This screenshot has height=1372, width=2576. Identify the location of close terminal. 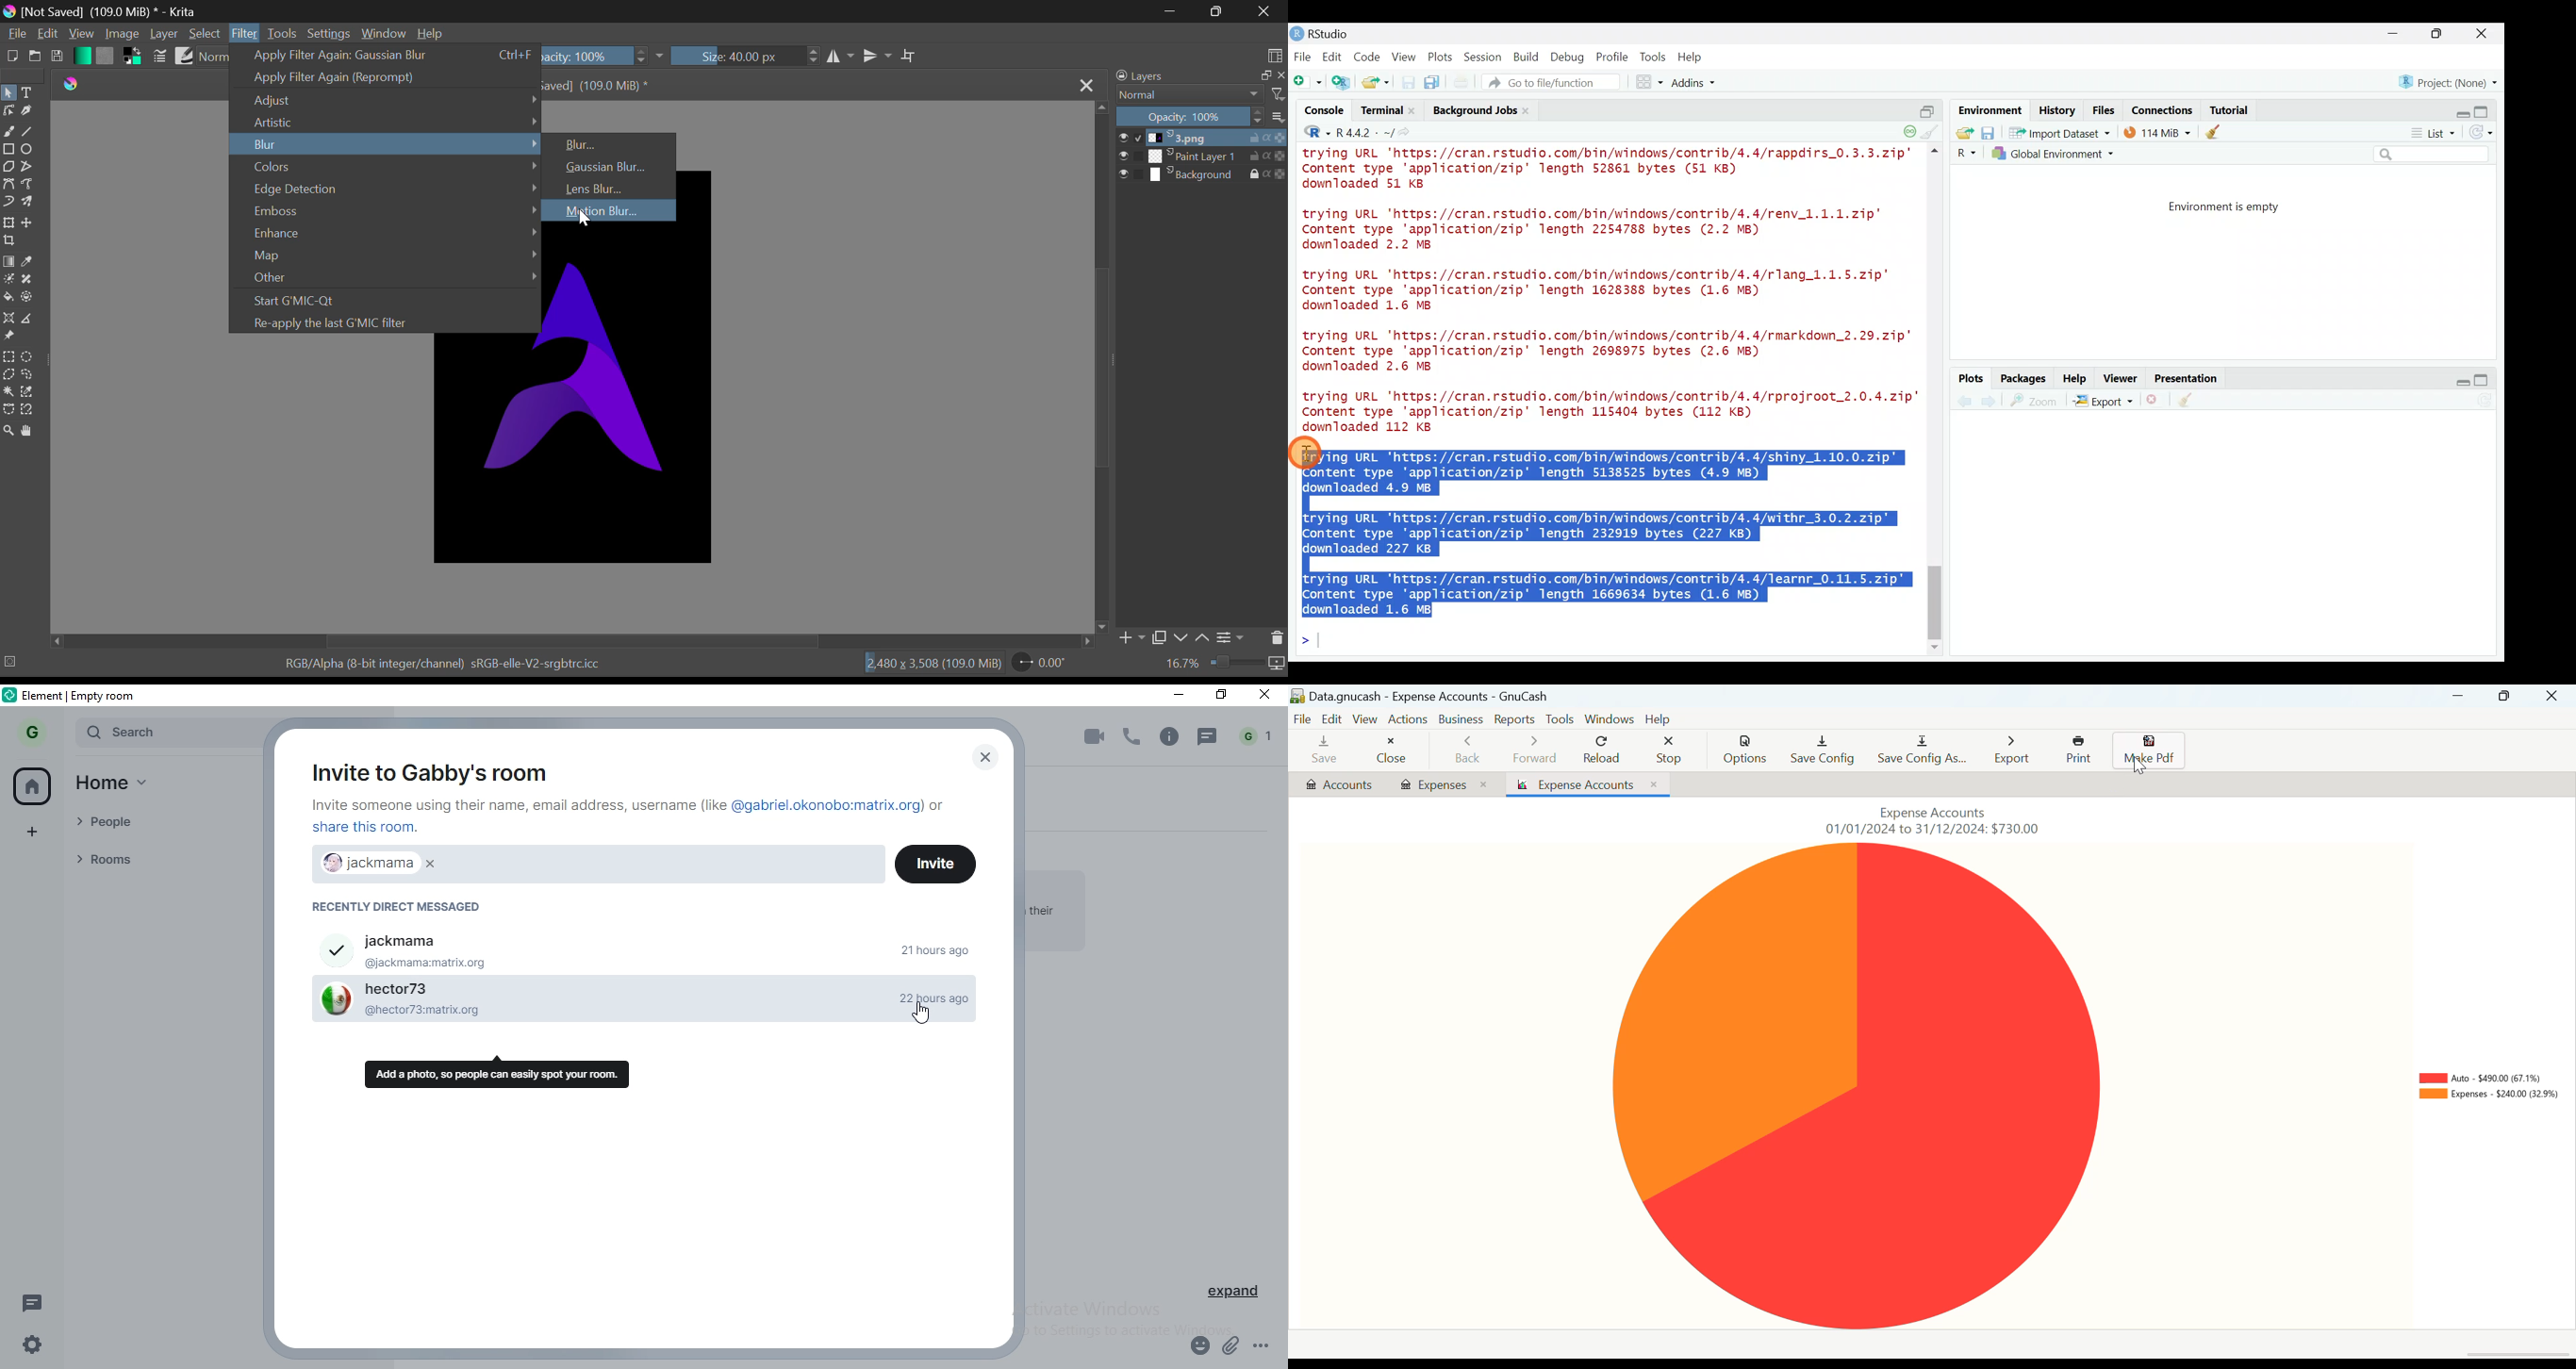
(1414, 112).